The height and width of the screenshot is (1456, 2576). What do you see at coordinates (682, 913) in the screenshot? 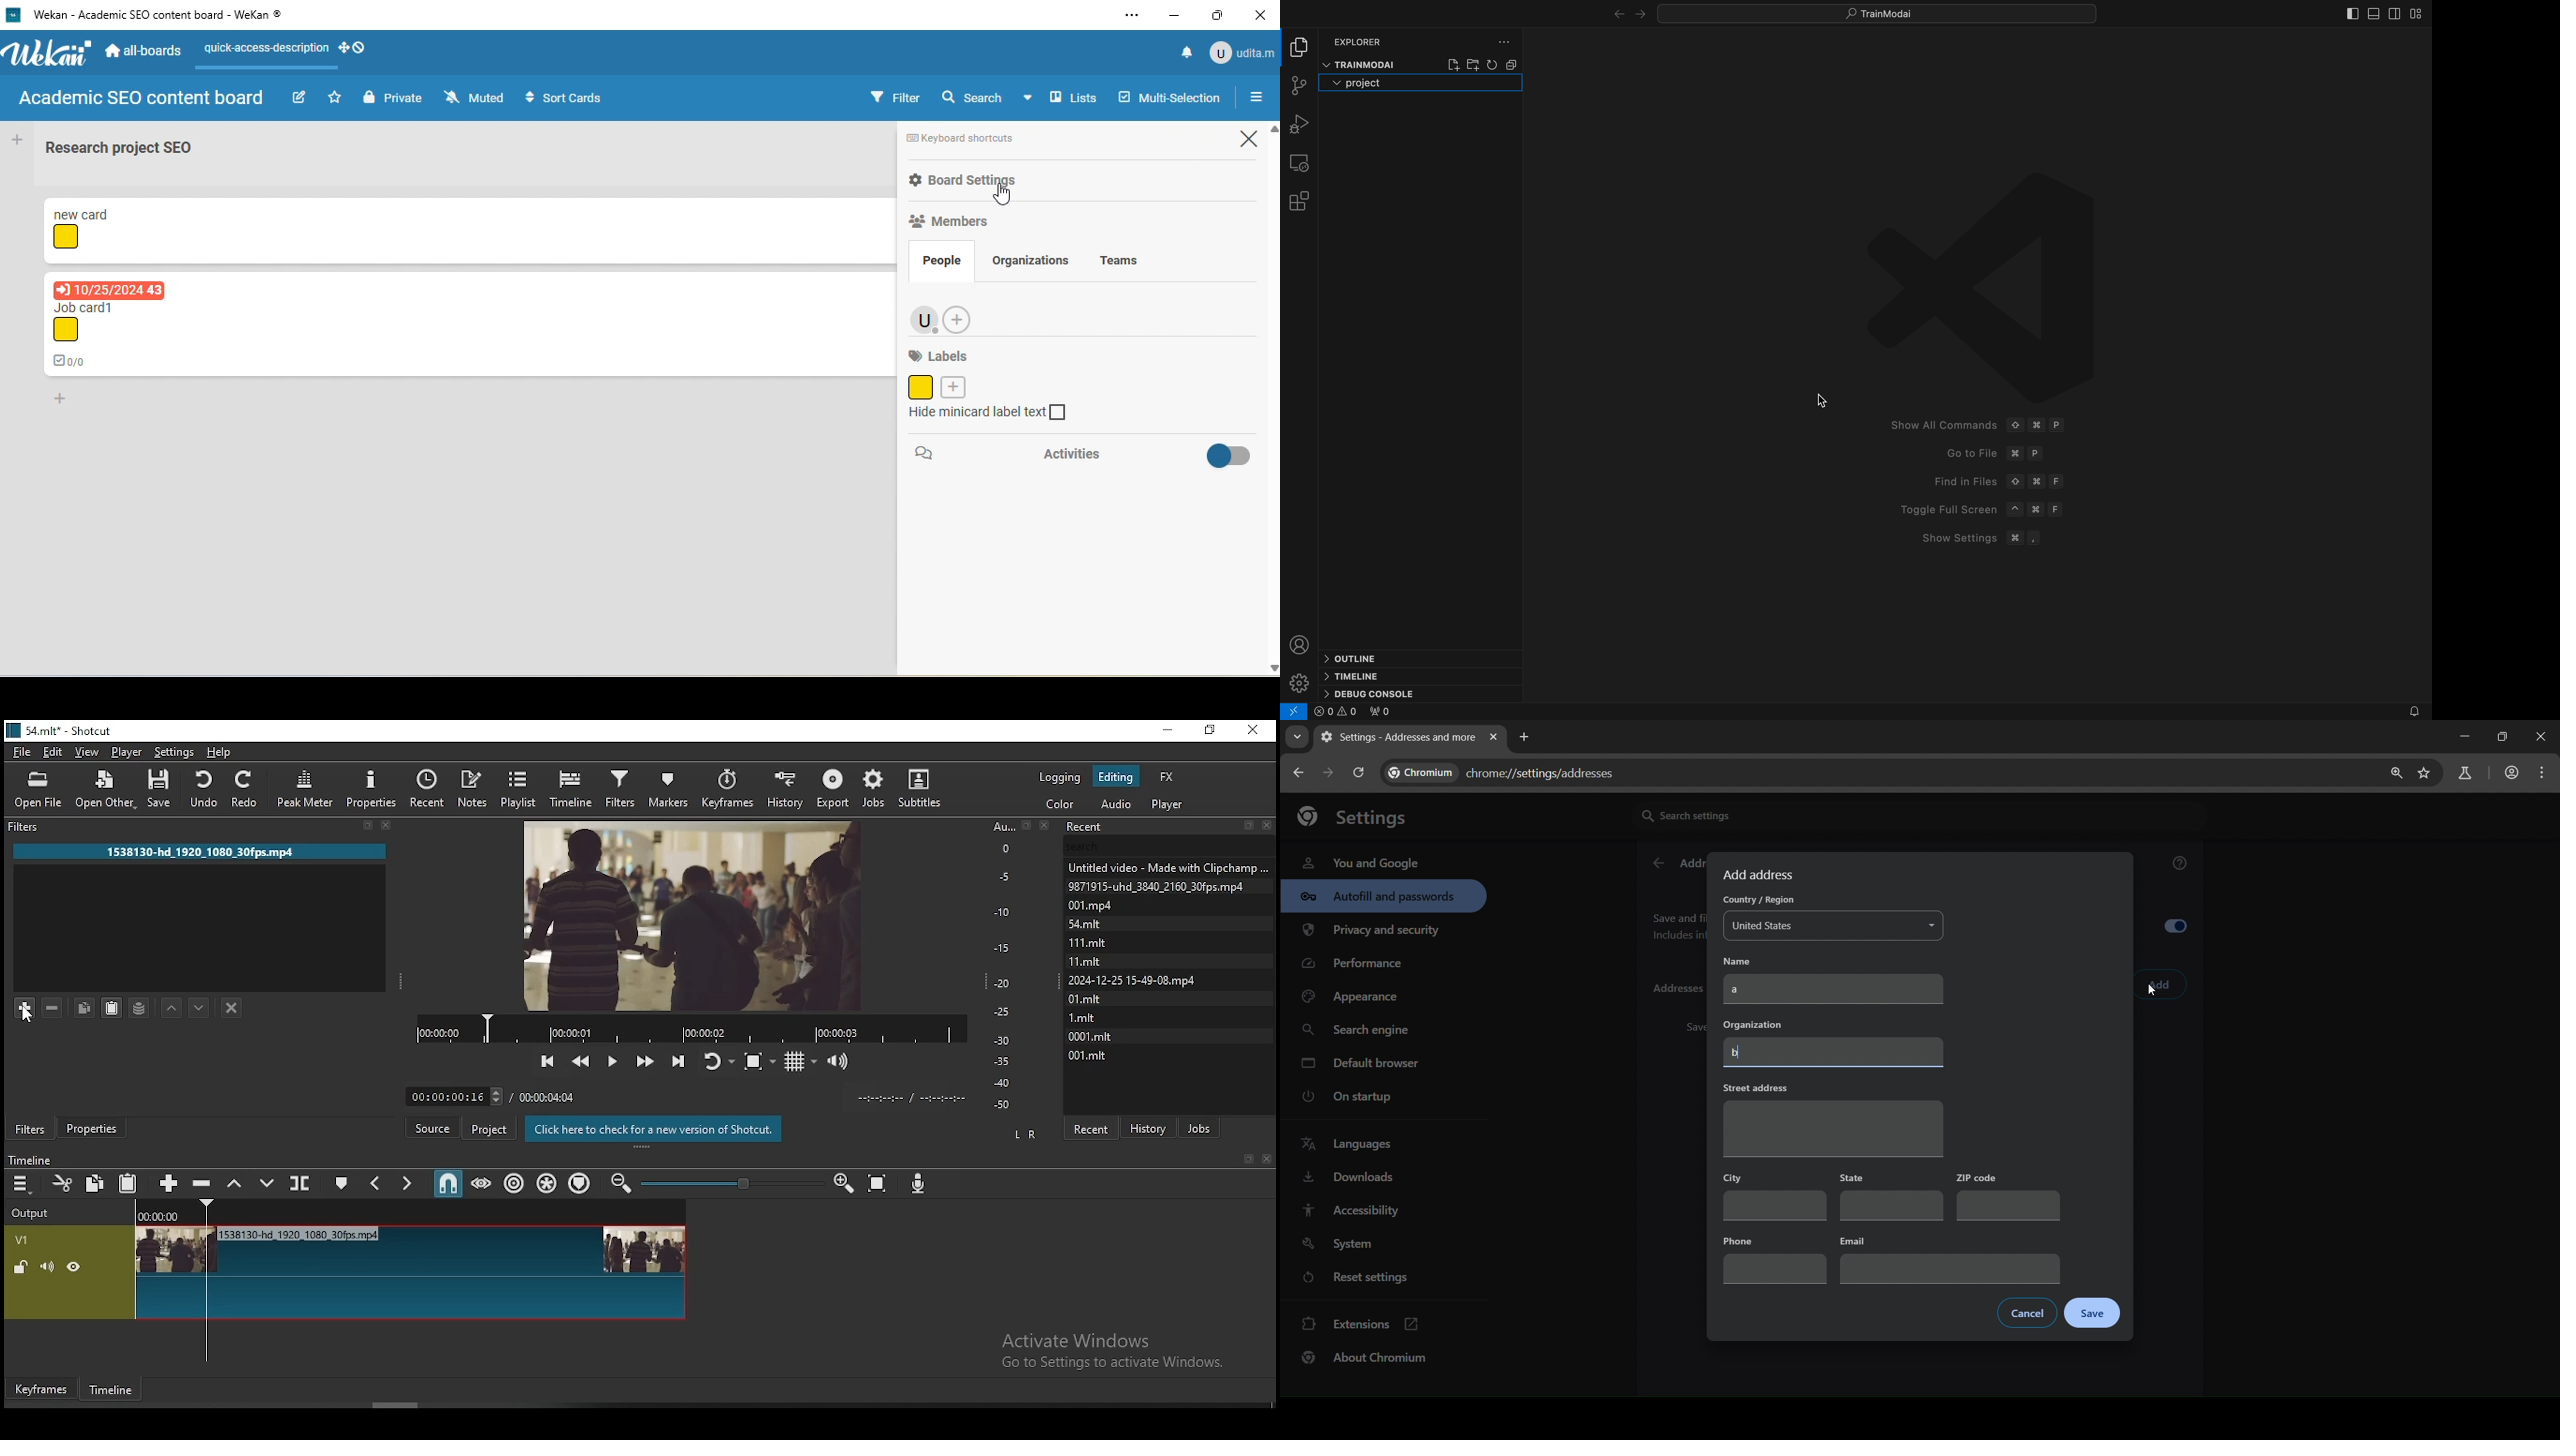
I see `video preview` at bounding box center [682, 913].